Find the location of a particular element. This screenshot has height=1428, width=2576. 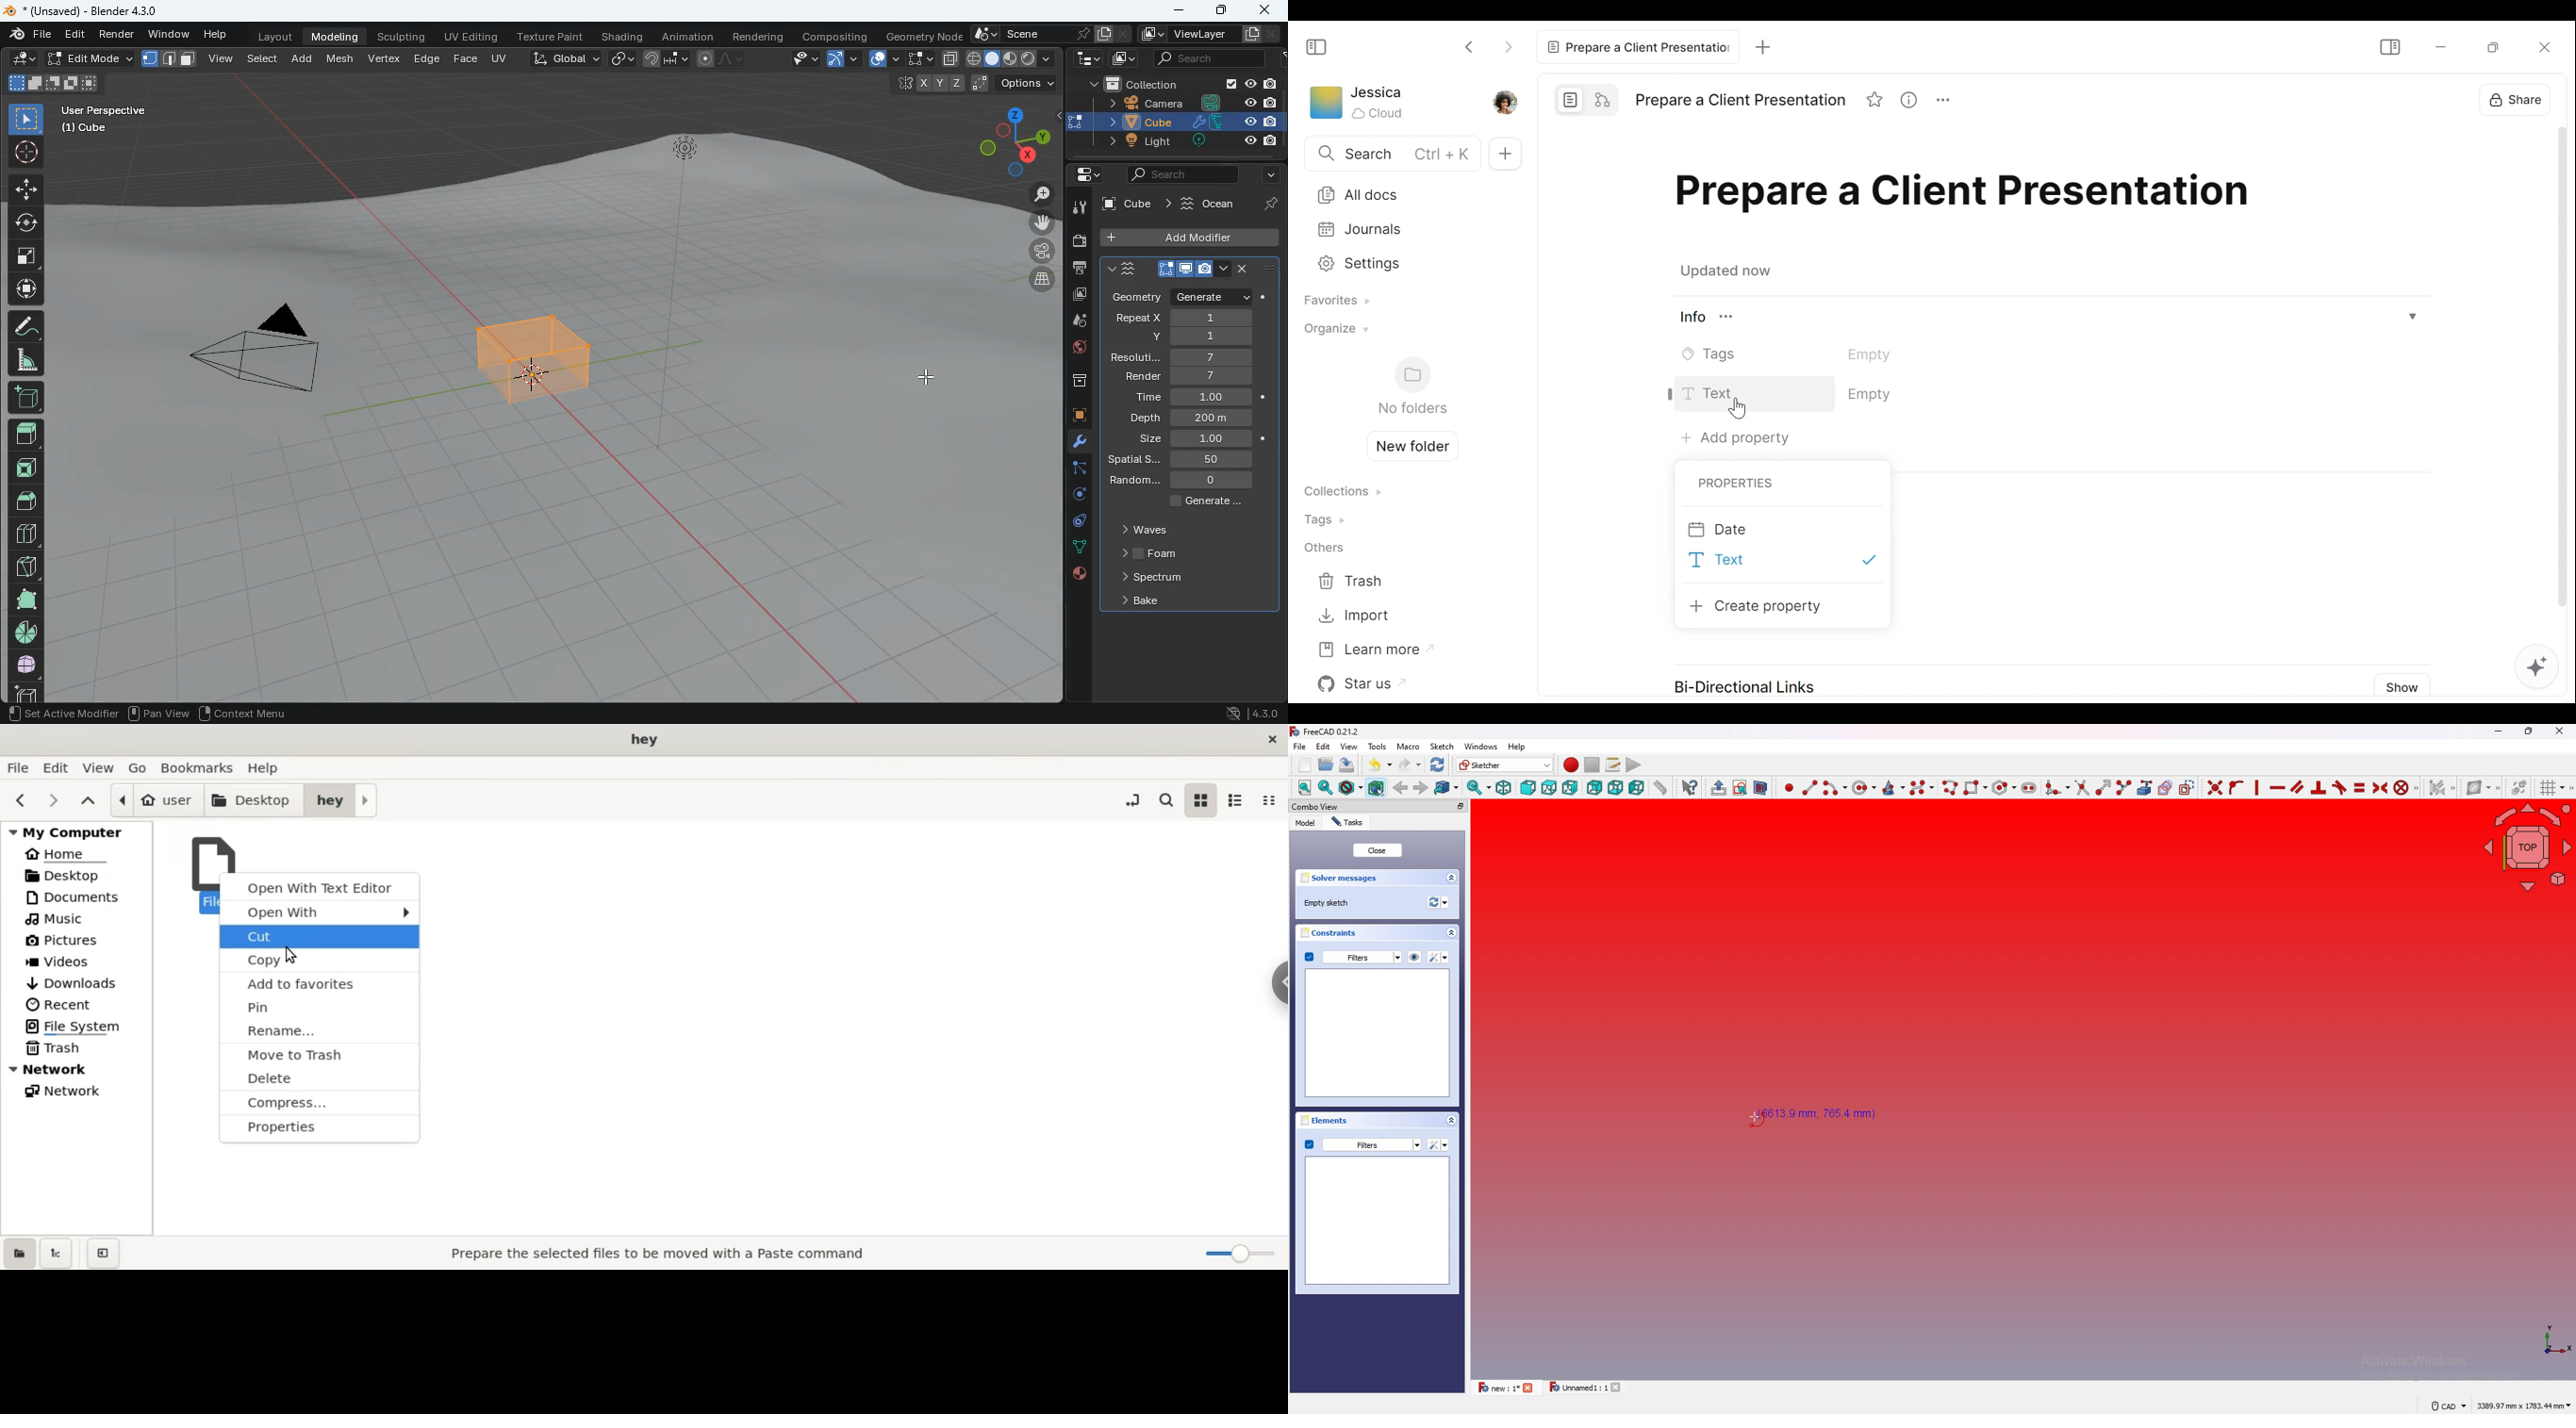

constraint horizontally is located at coordinates (2277, 788).